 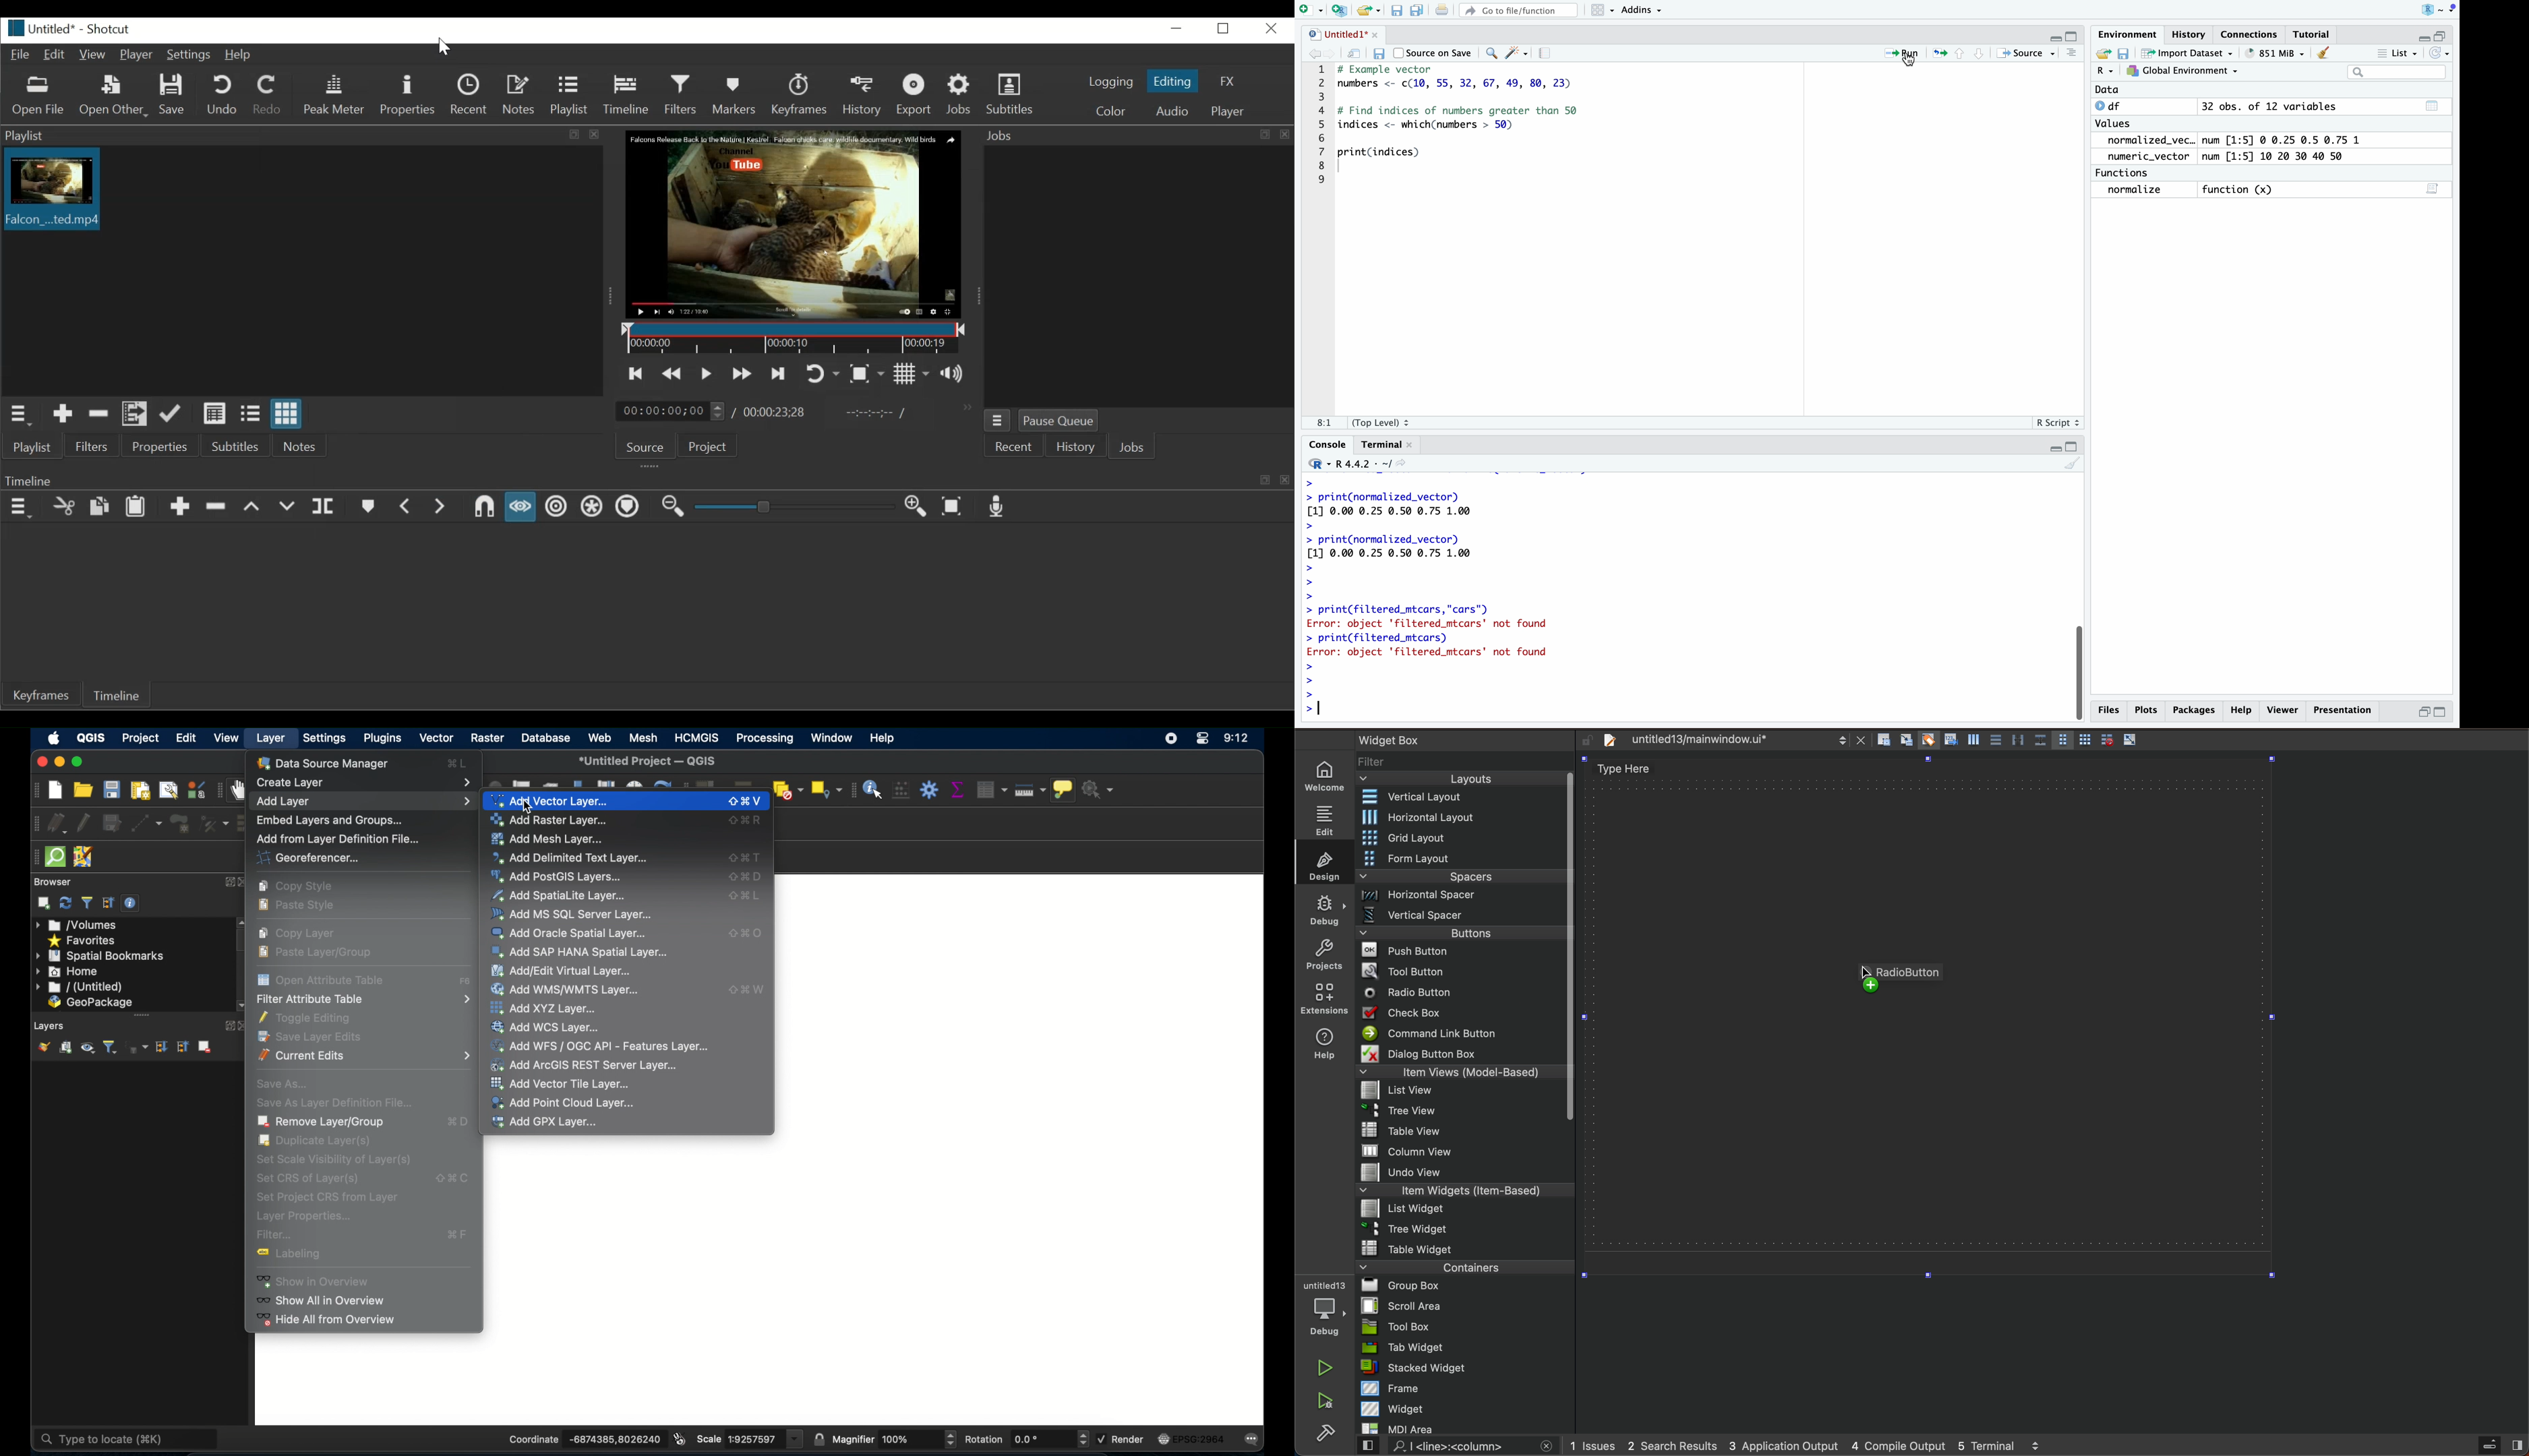 I want to click on /00:00:23:28(Total Duration), so click(x=771, y=410).